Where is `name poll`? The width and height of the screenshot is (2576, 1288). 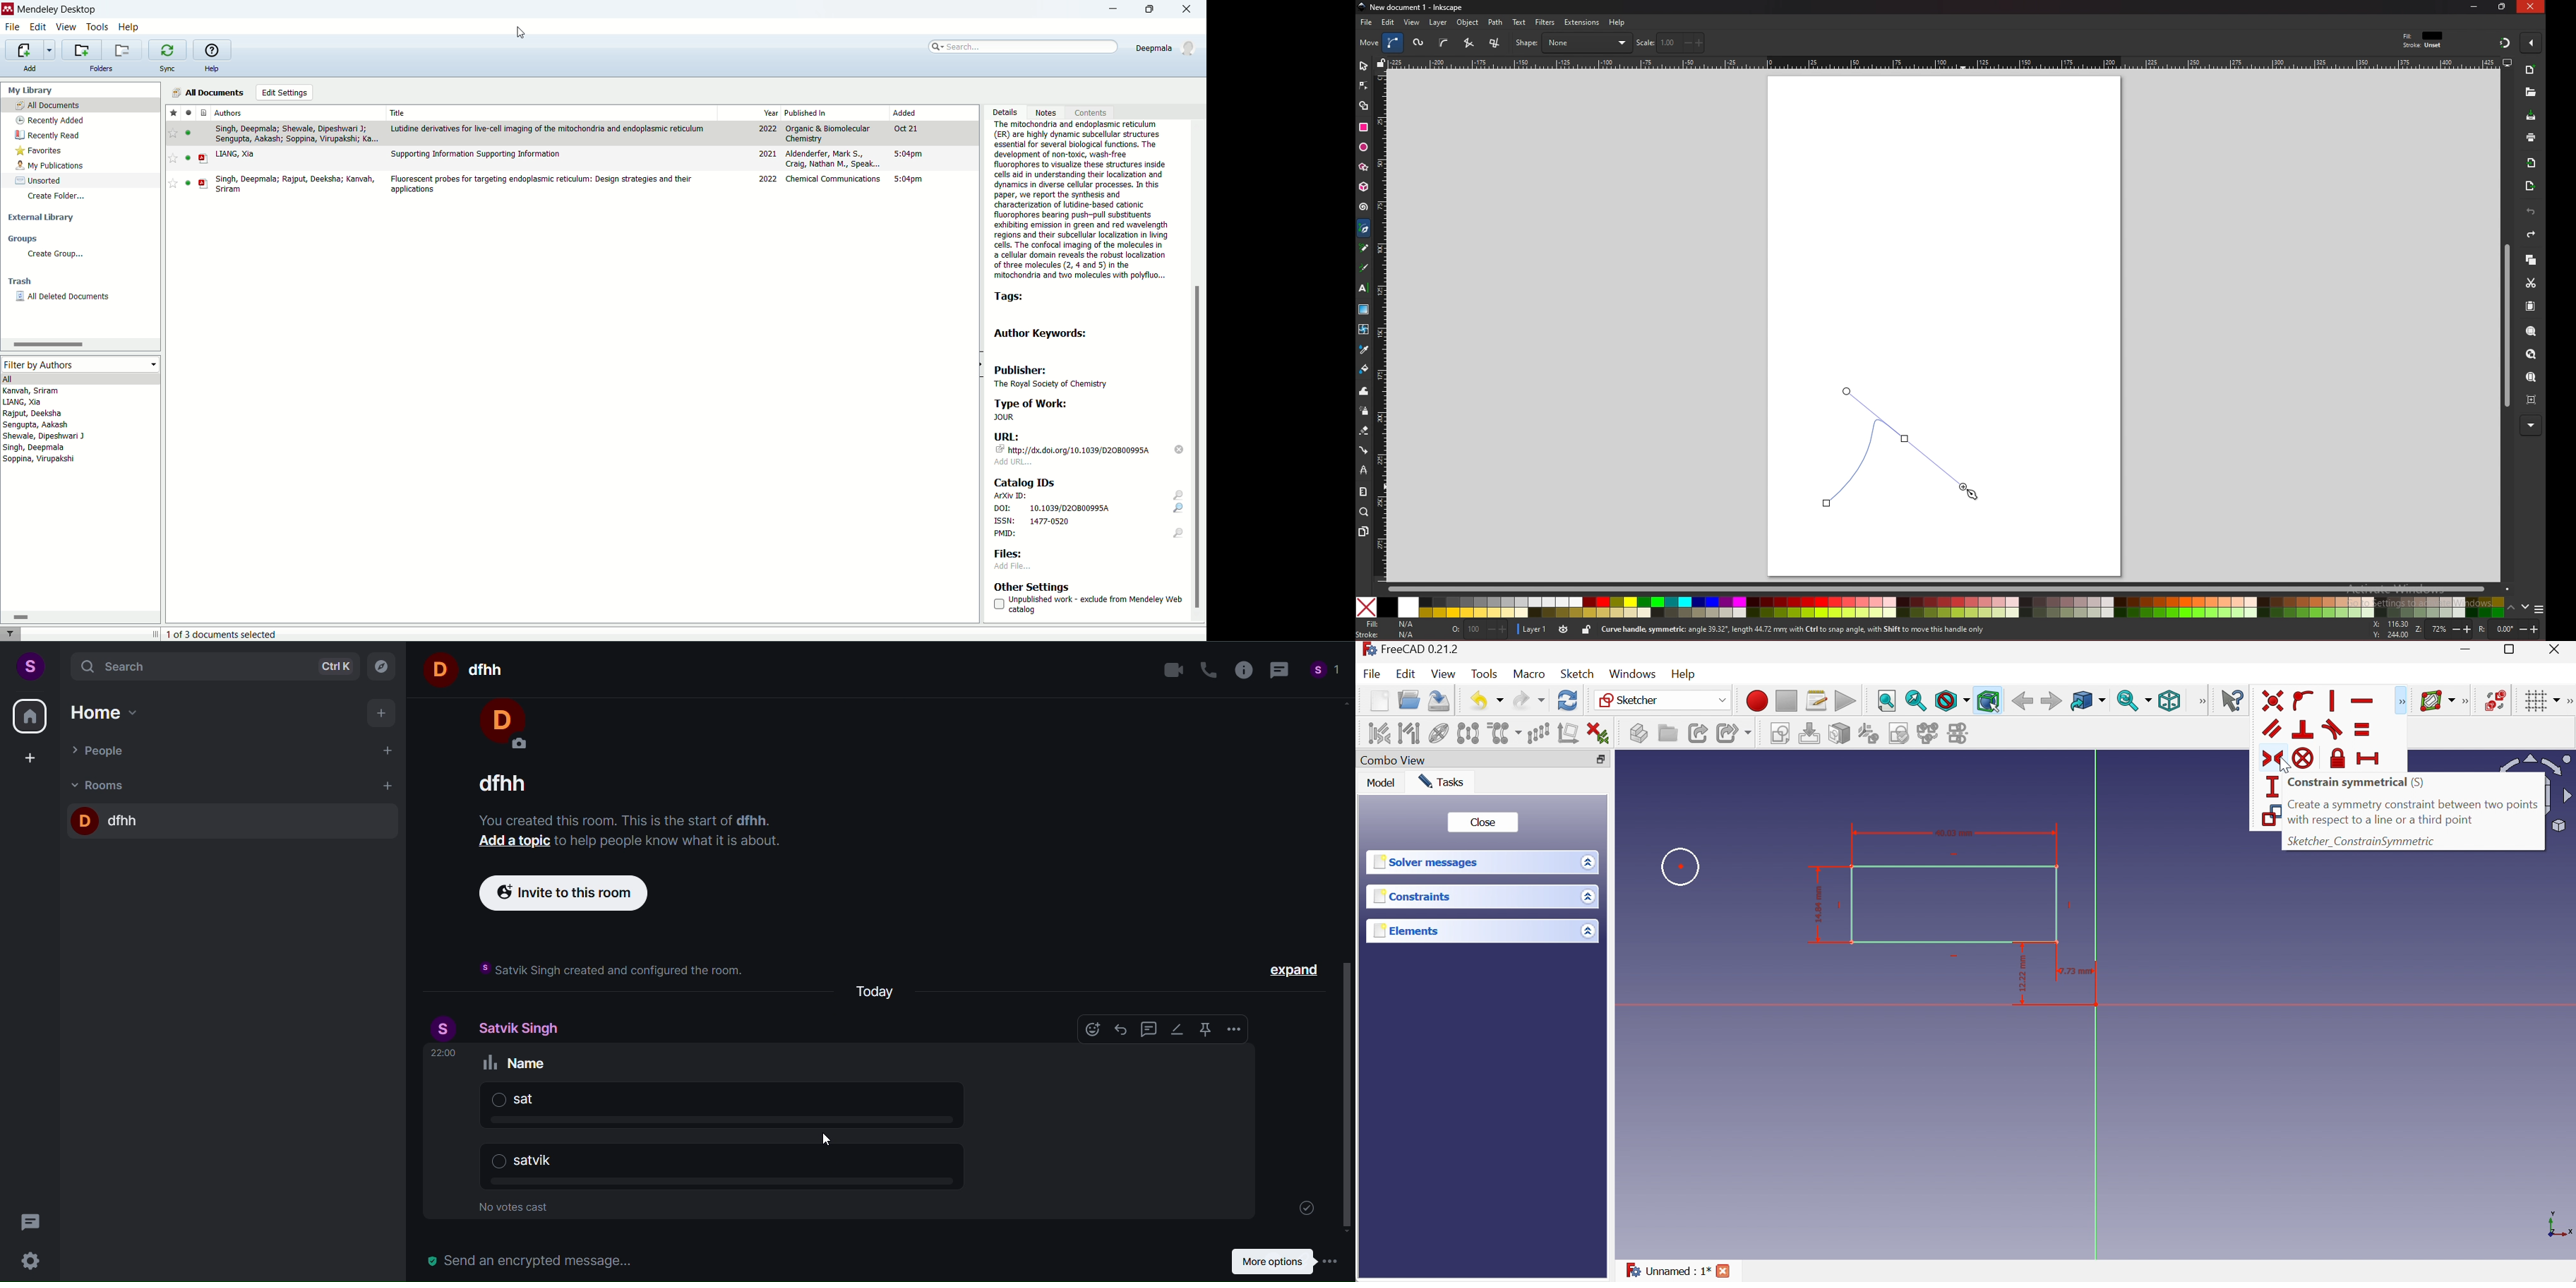 name poll is located at coordinates (519, 1062).